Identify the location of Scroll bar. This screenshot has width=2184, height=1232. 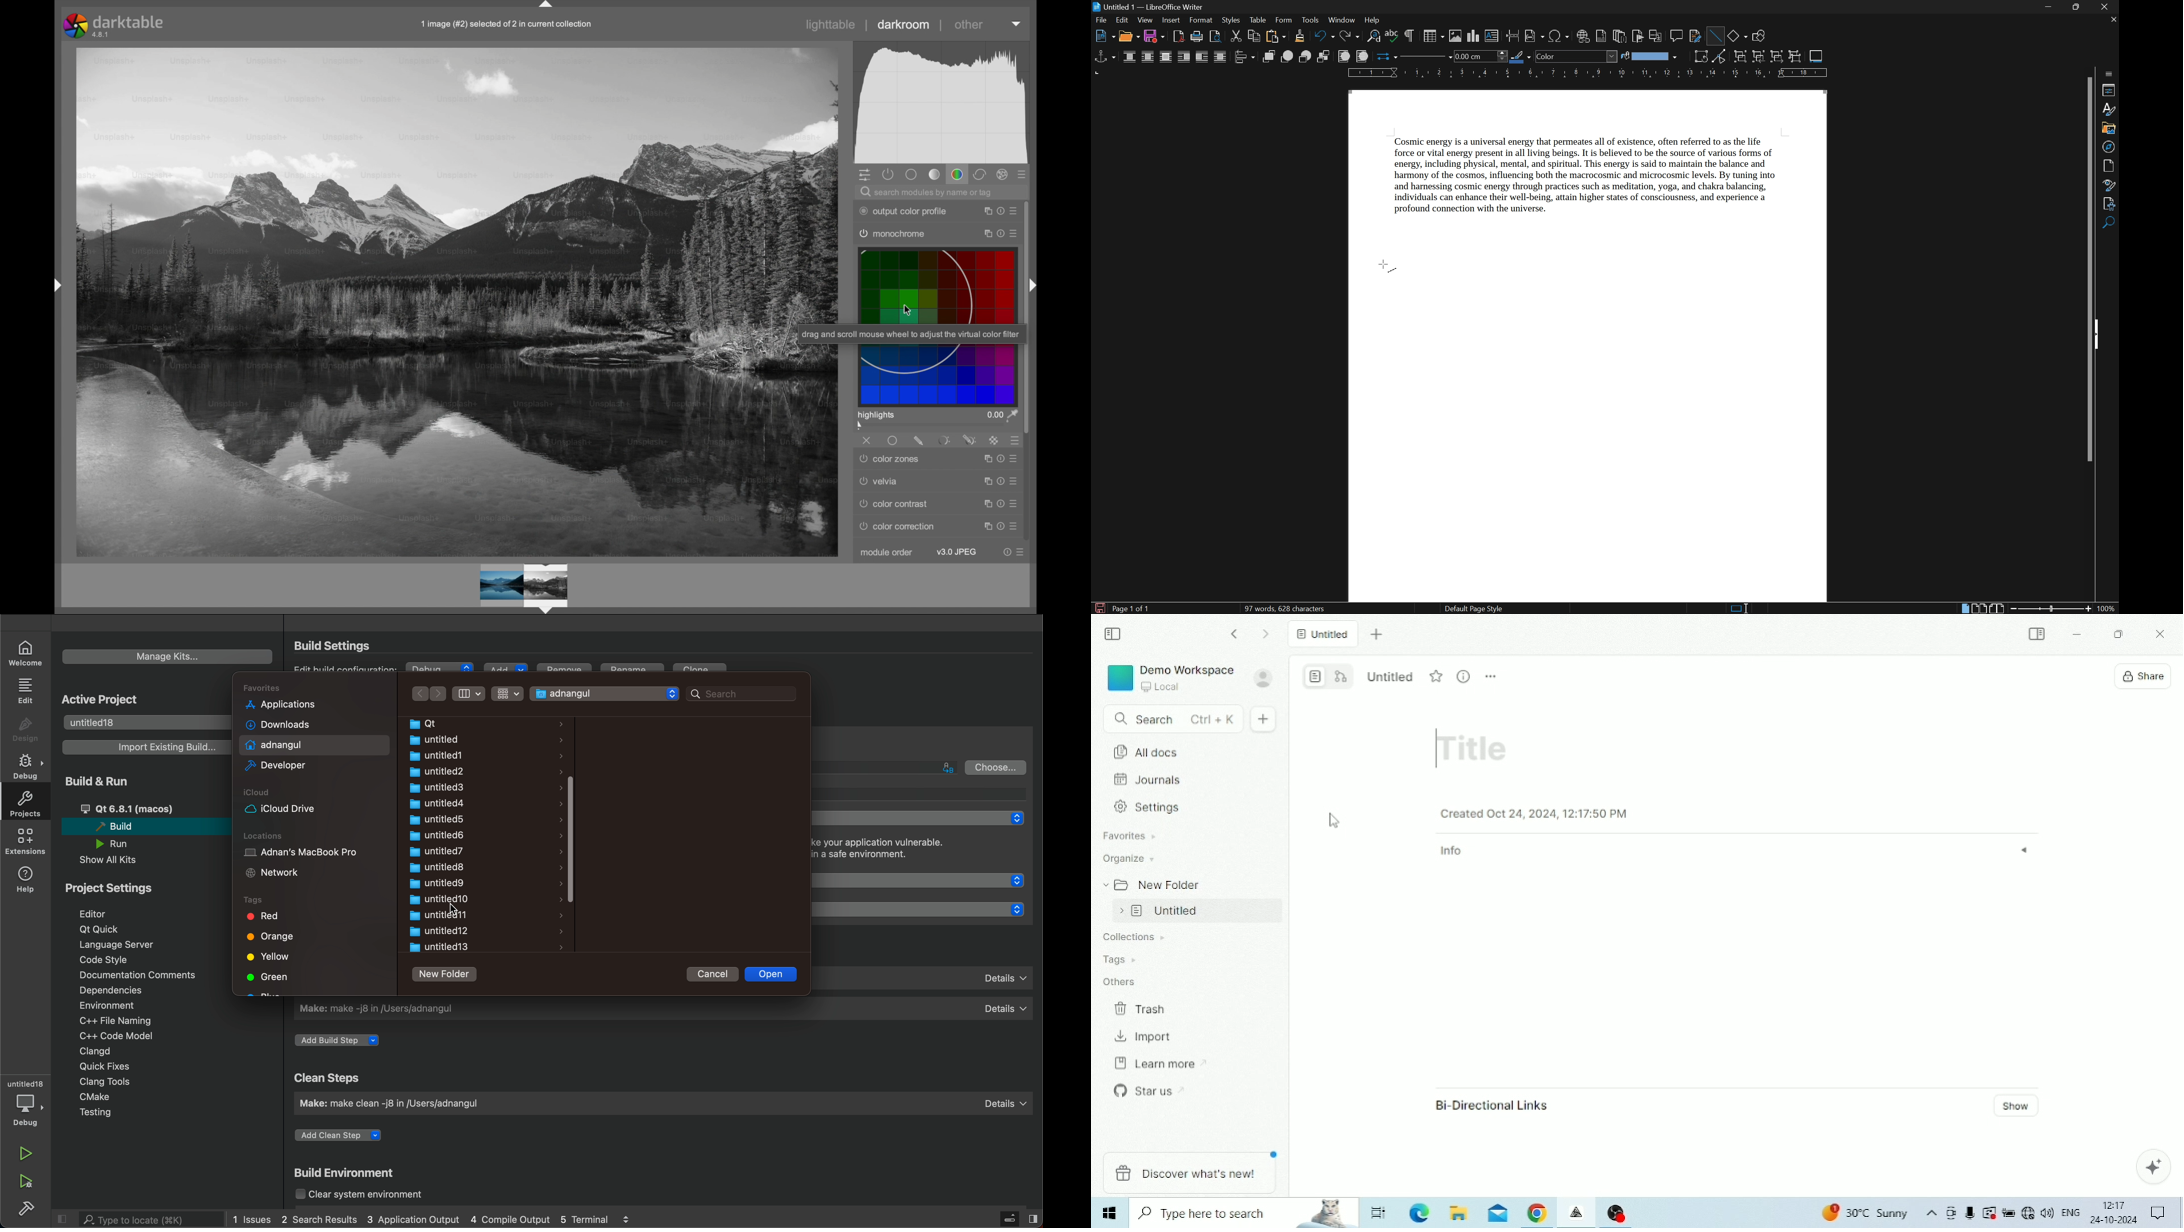
(576, 838).